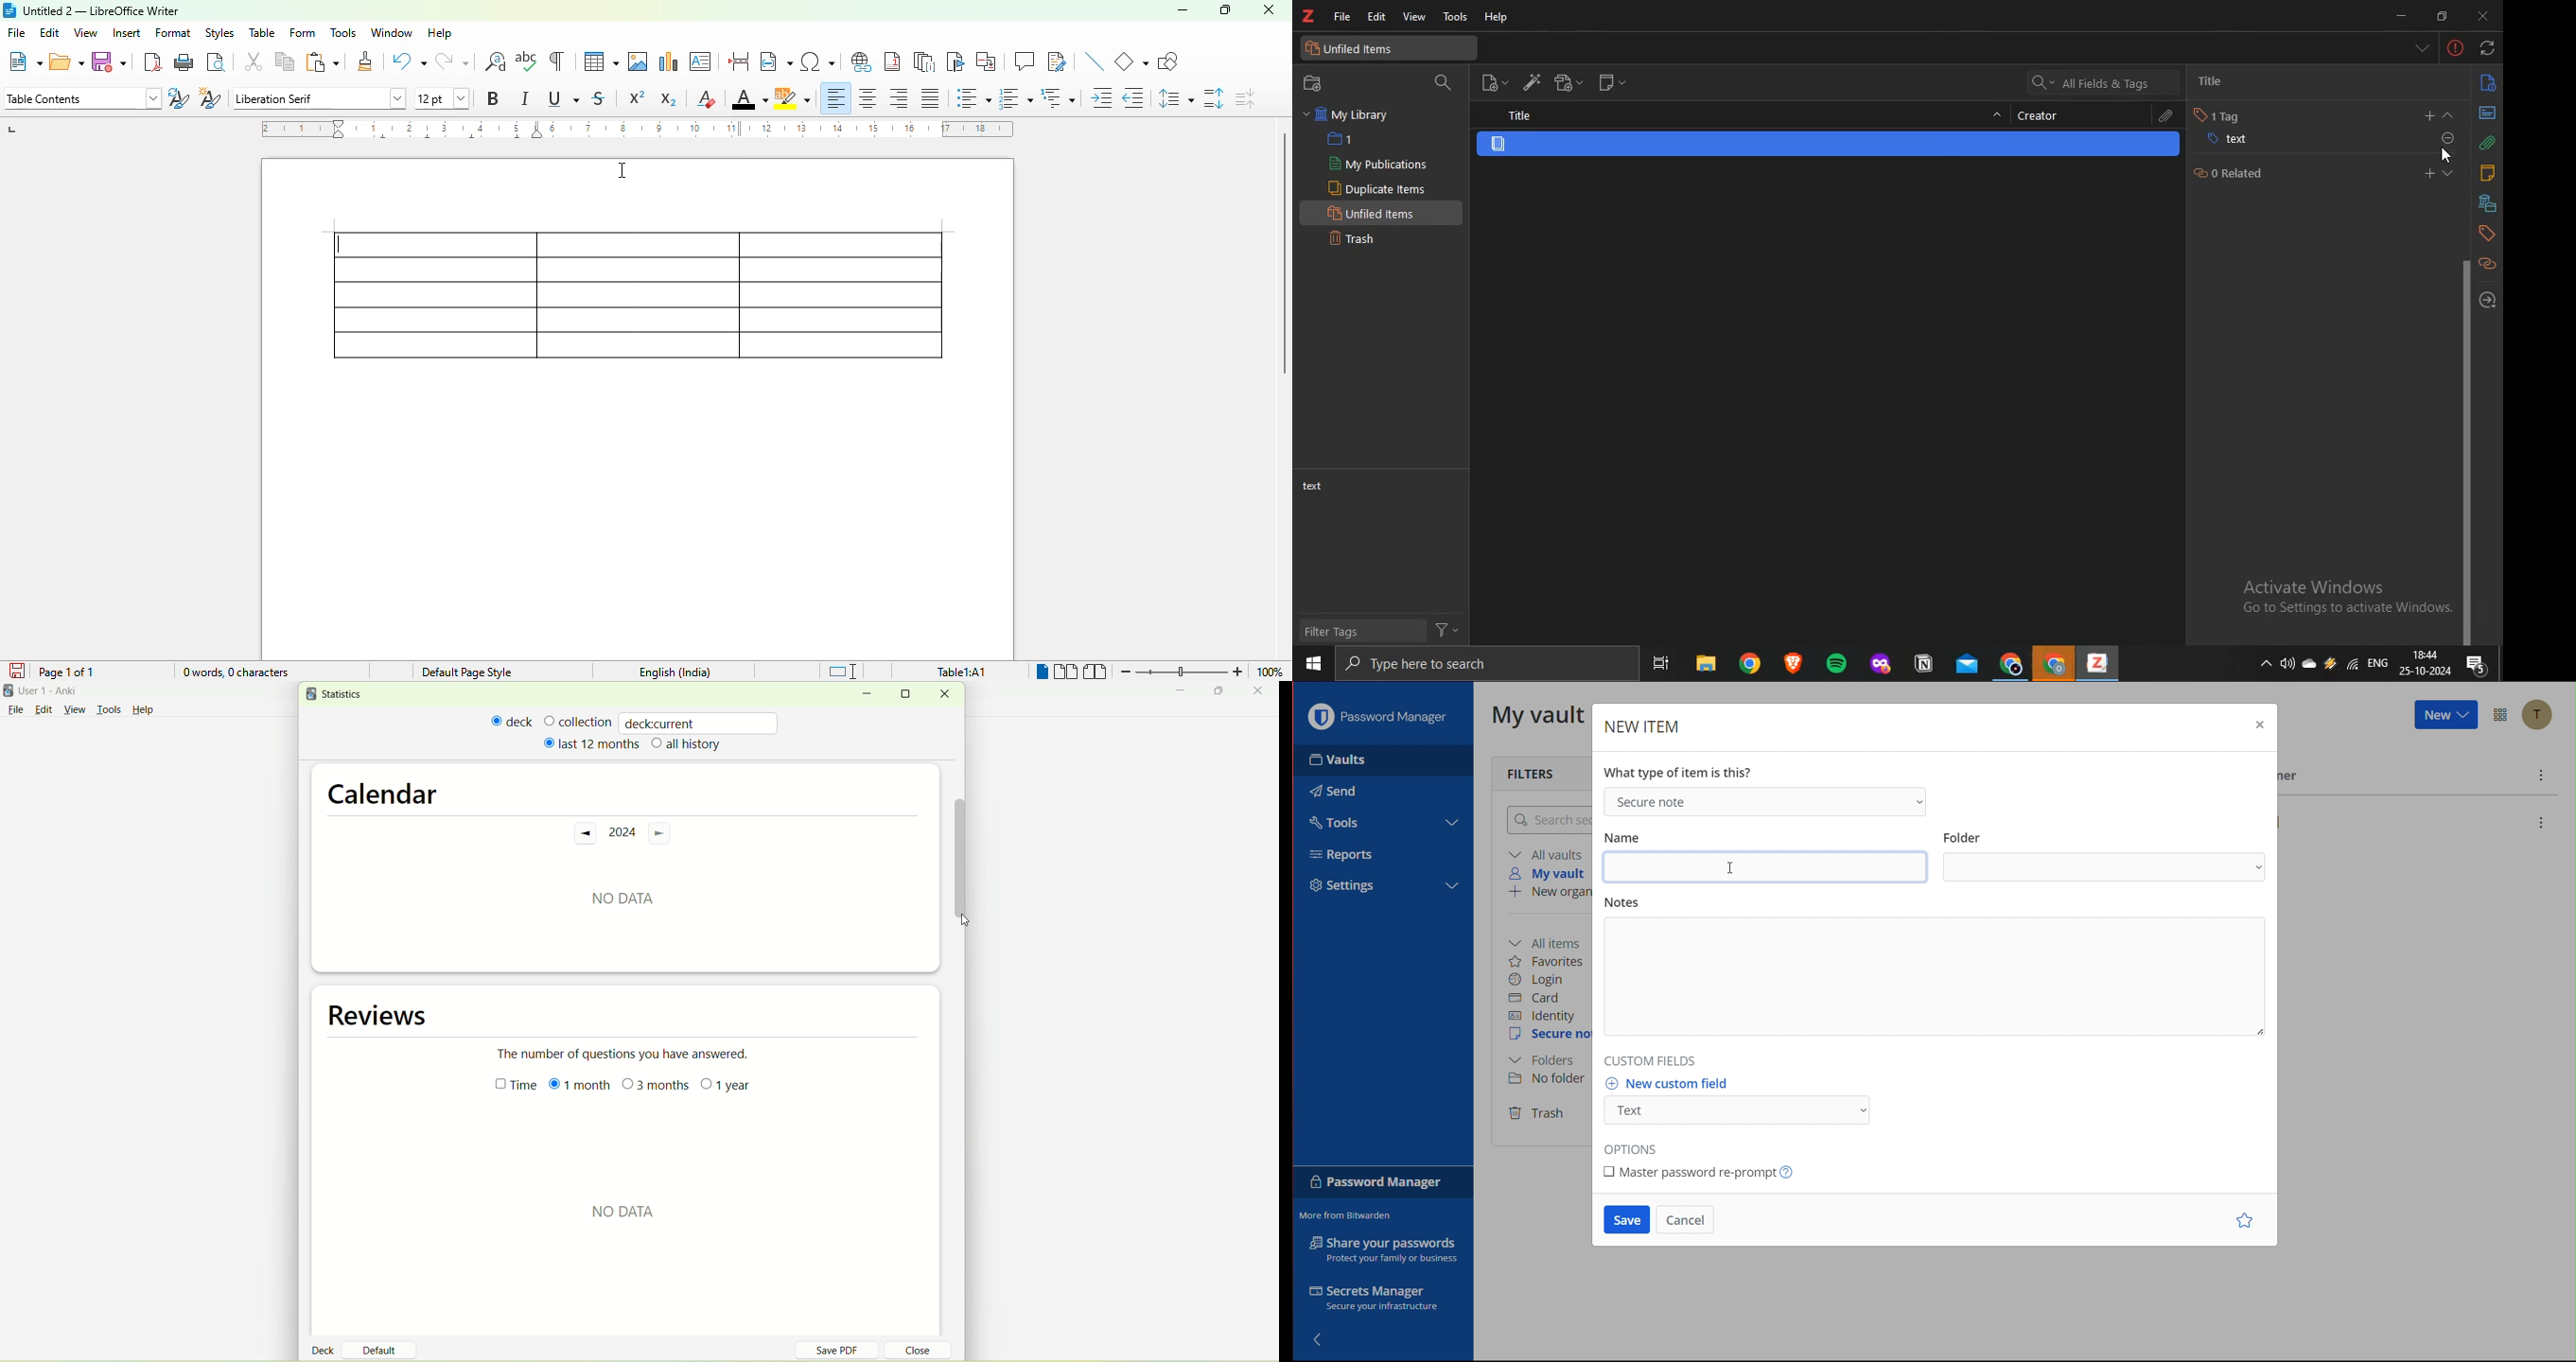  I want to click on Share your passwords, so click(1384, 1249).